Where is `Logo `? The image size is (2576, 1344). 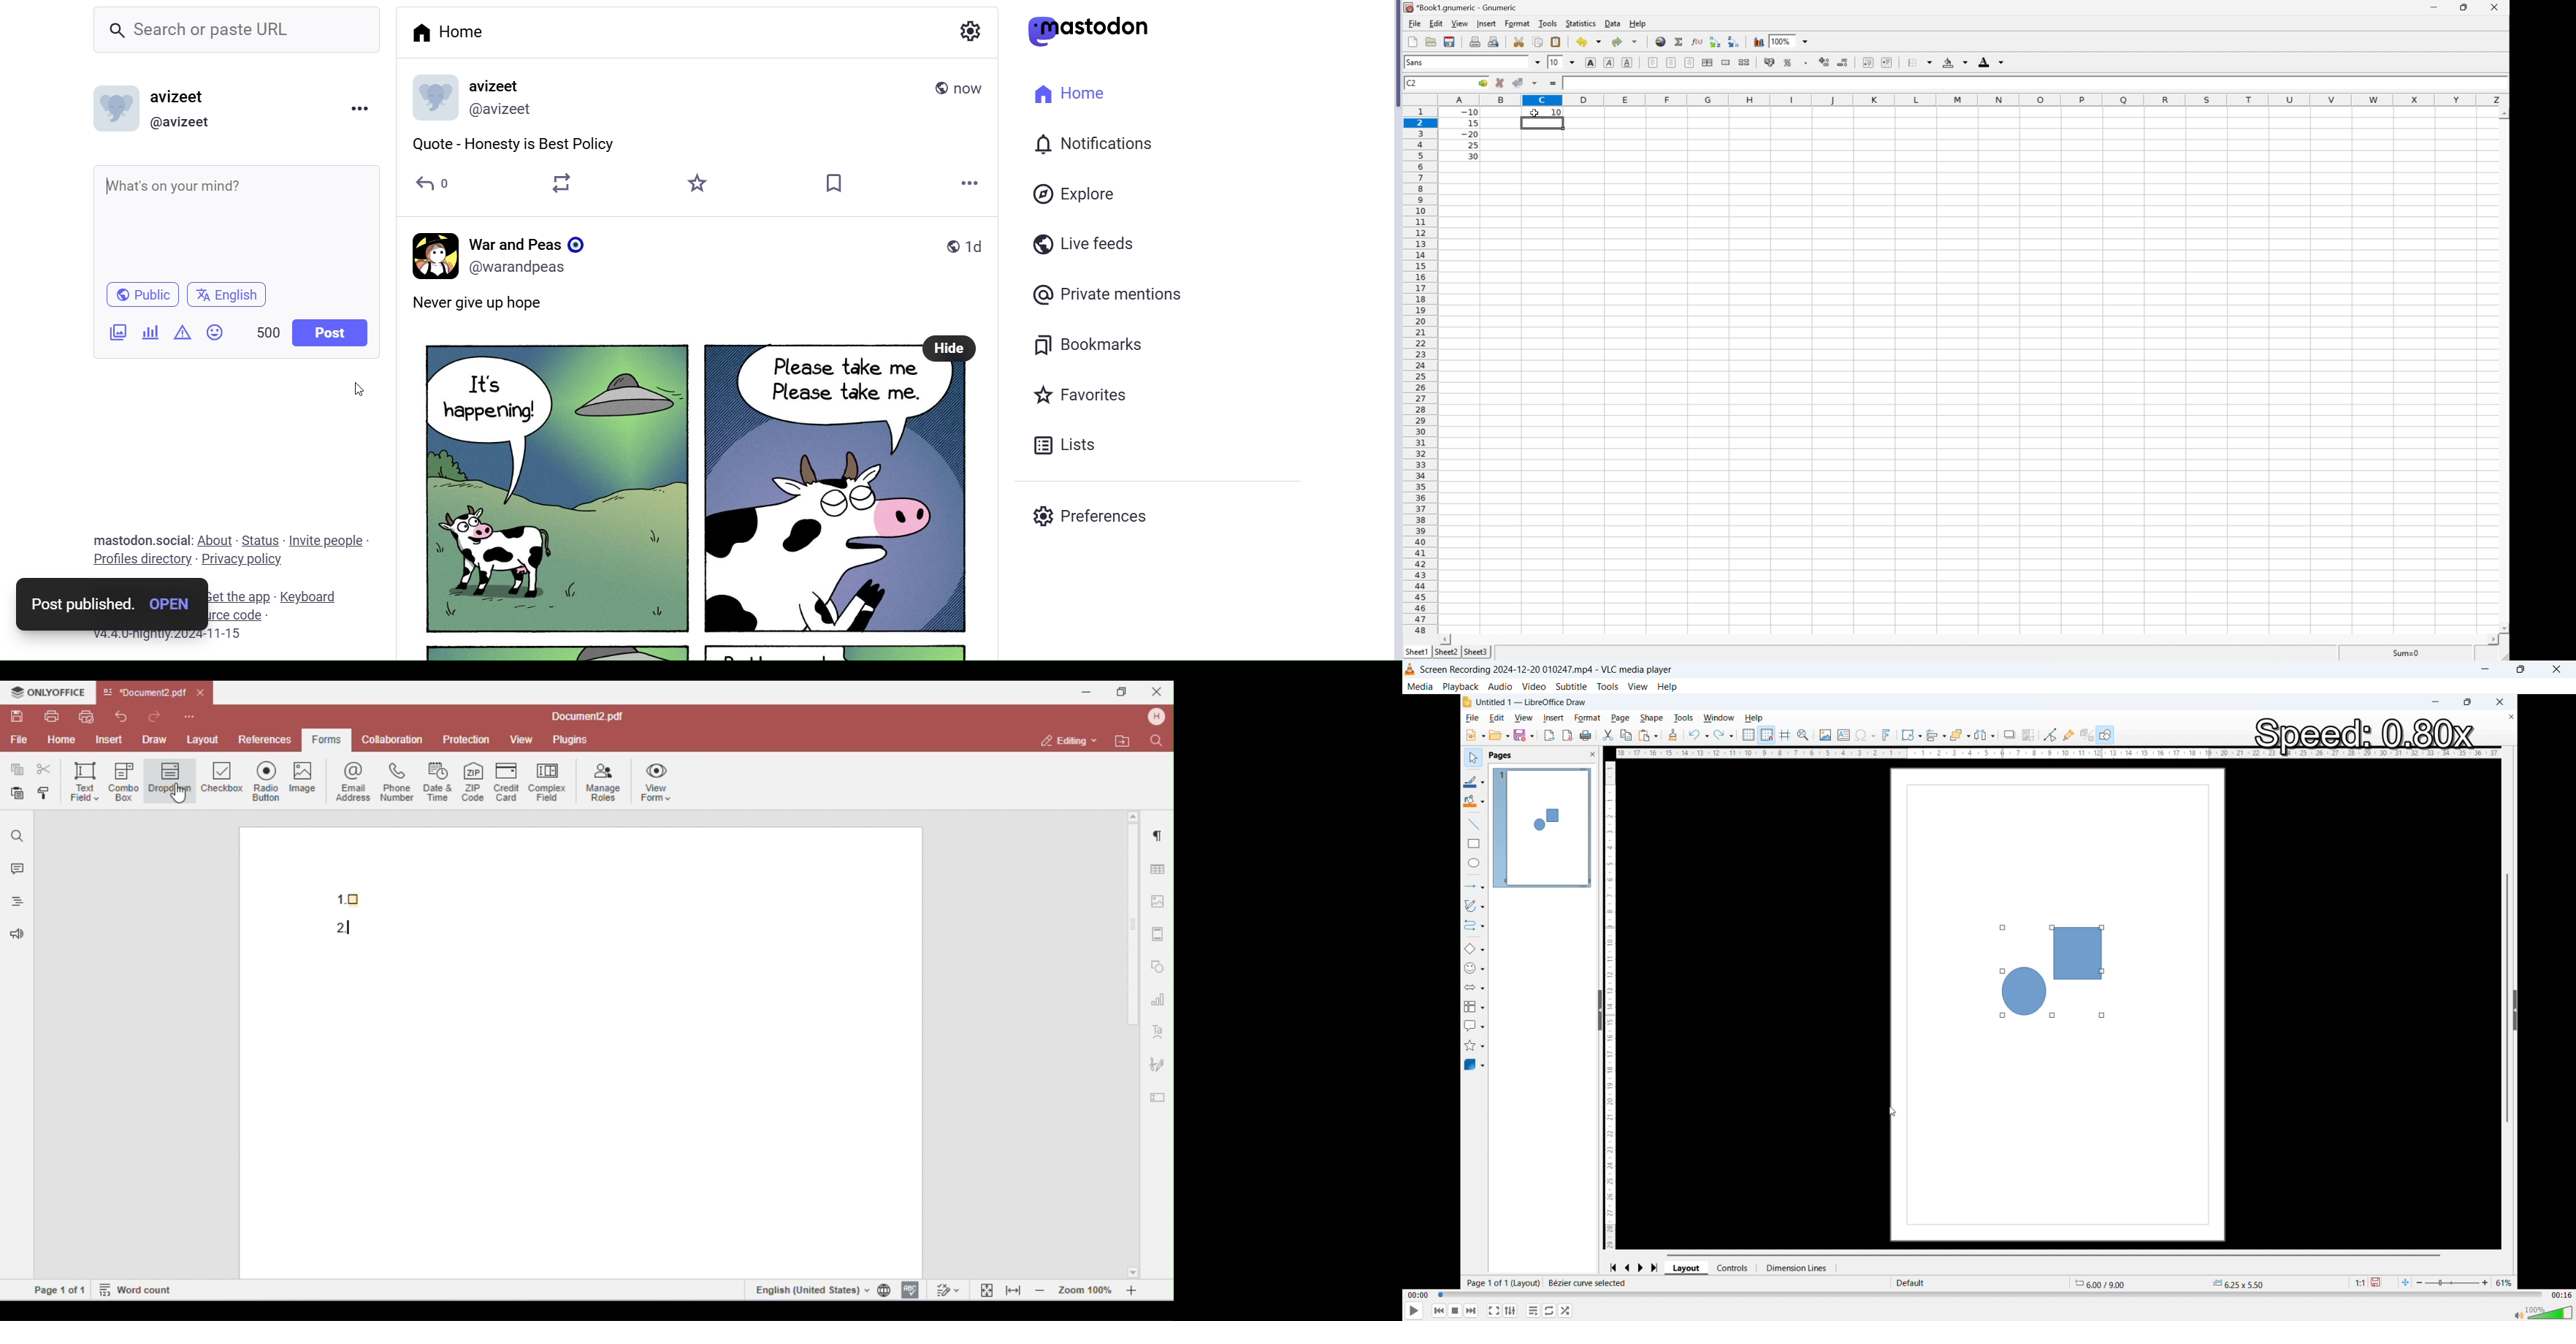
Logo  is located at coordinates (1410, 670).